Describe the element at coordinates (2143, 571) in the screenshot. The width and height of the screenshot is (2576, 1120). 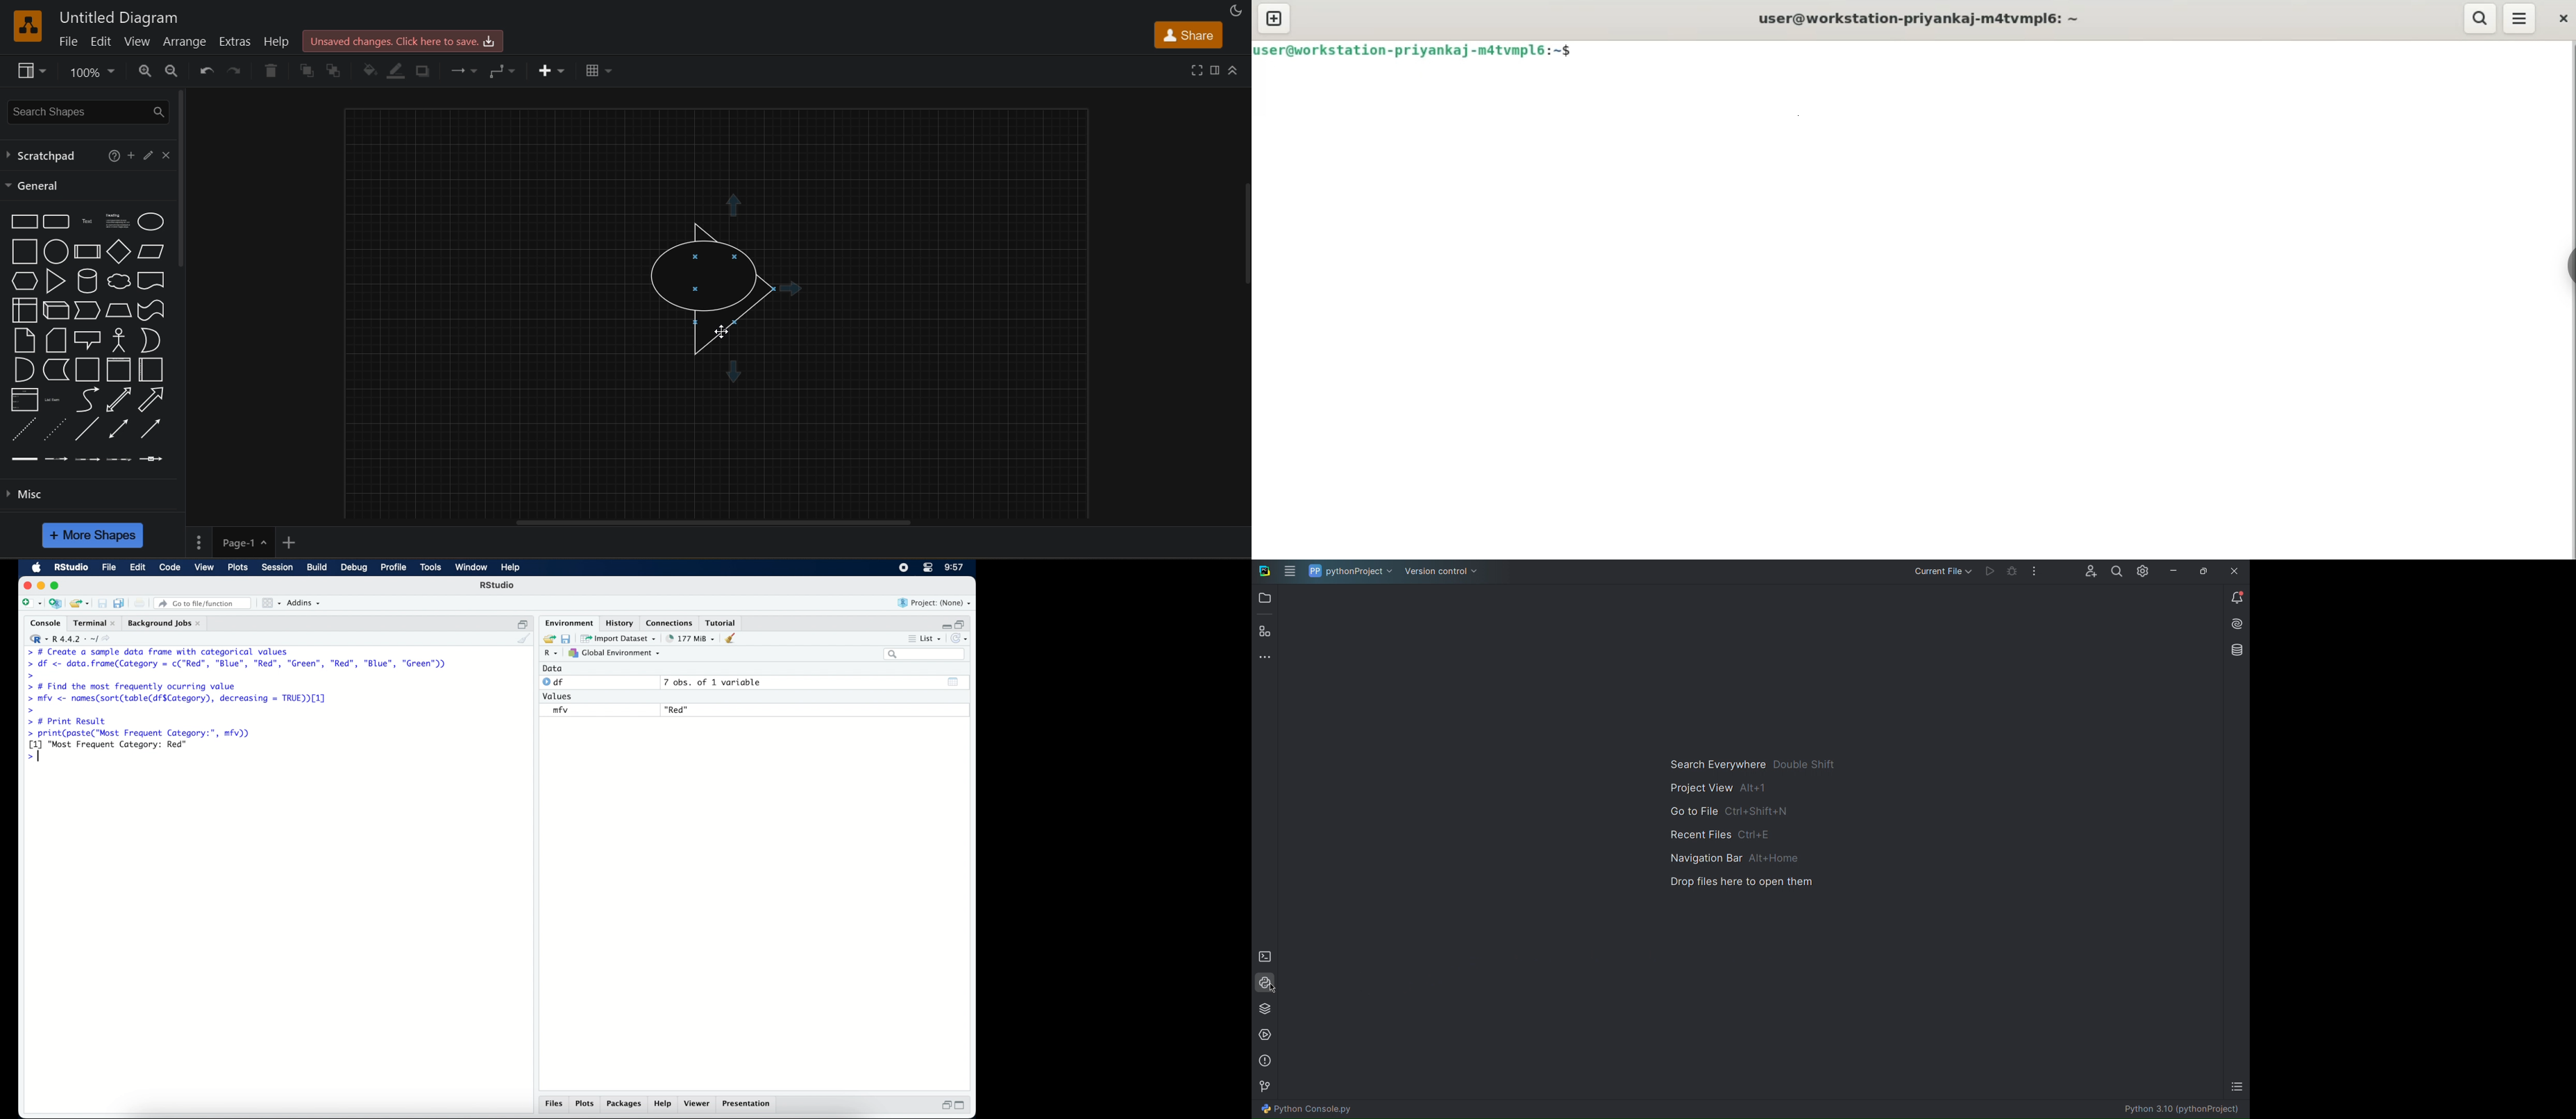
I see `Settings` at that location.